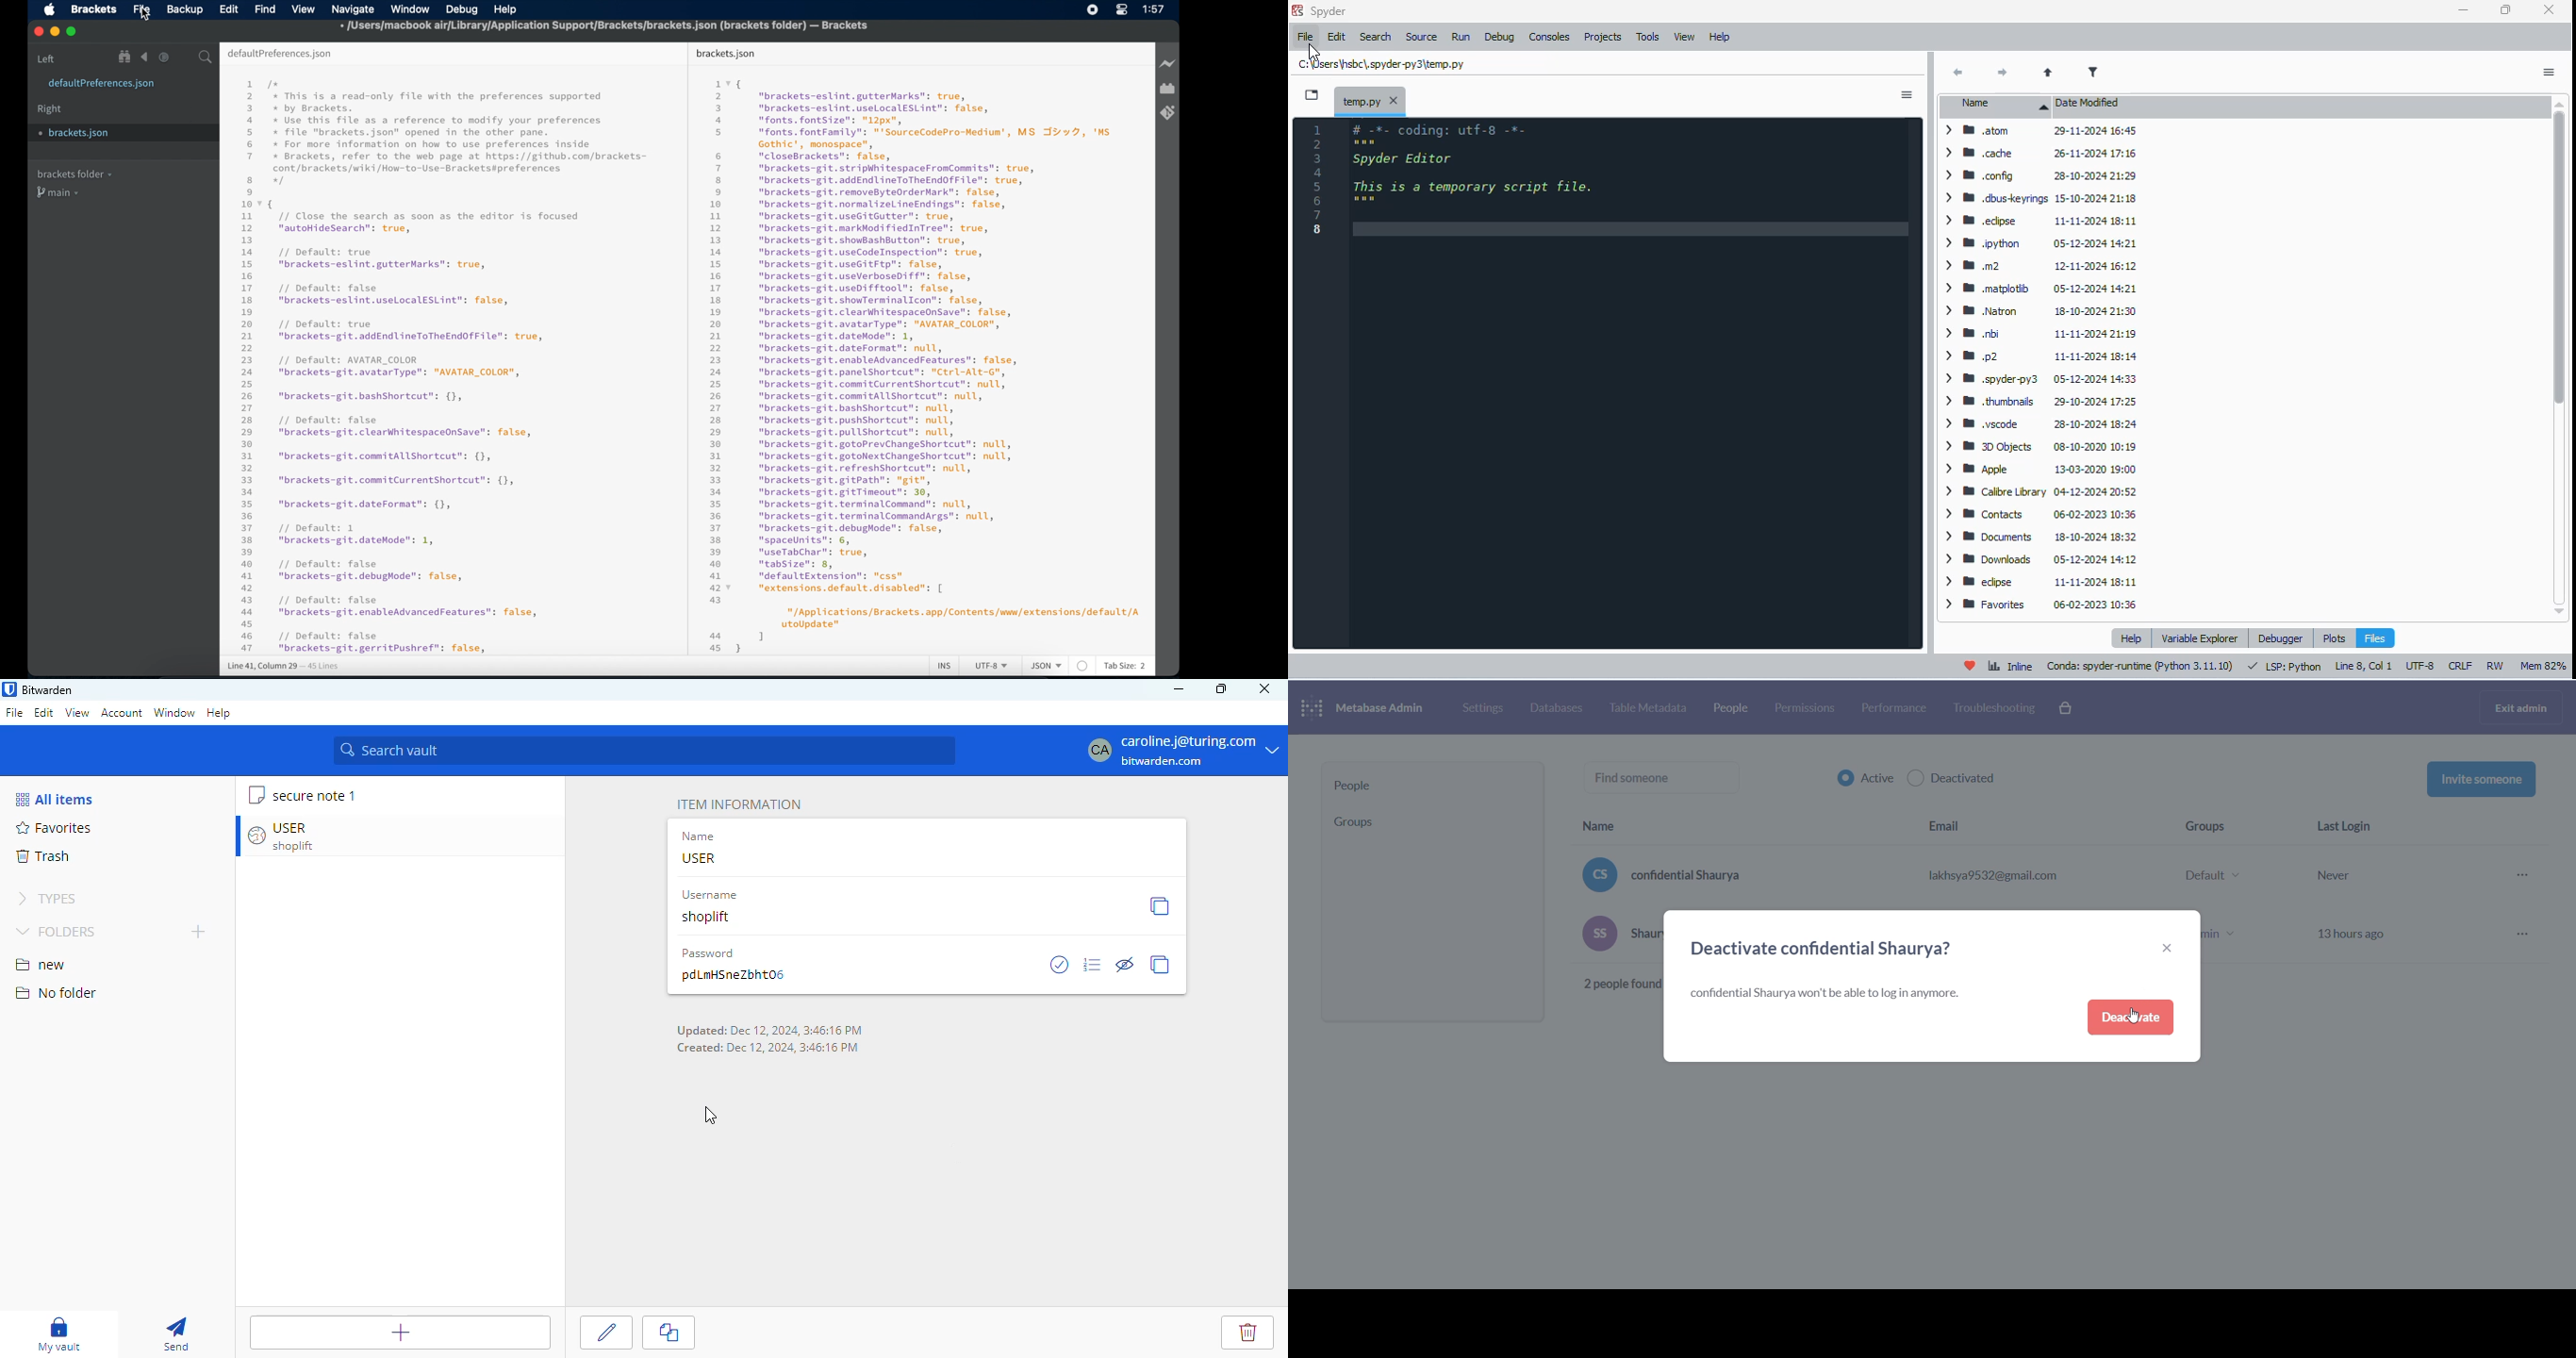  Describe the element at coordinates (2281, 638) in the screenshot. I see `debugger` at that location.